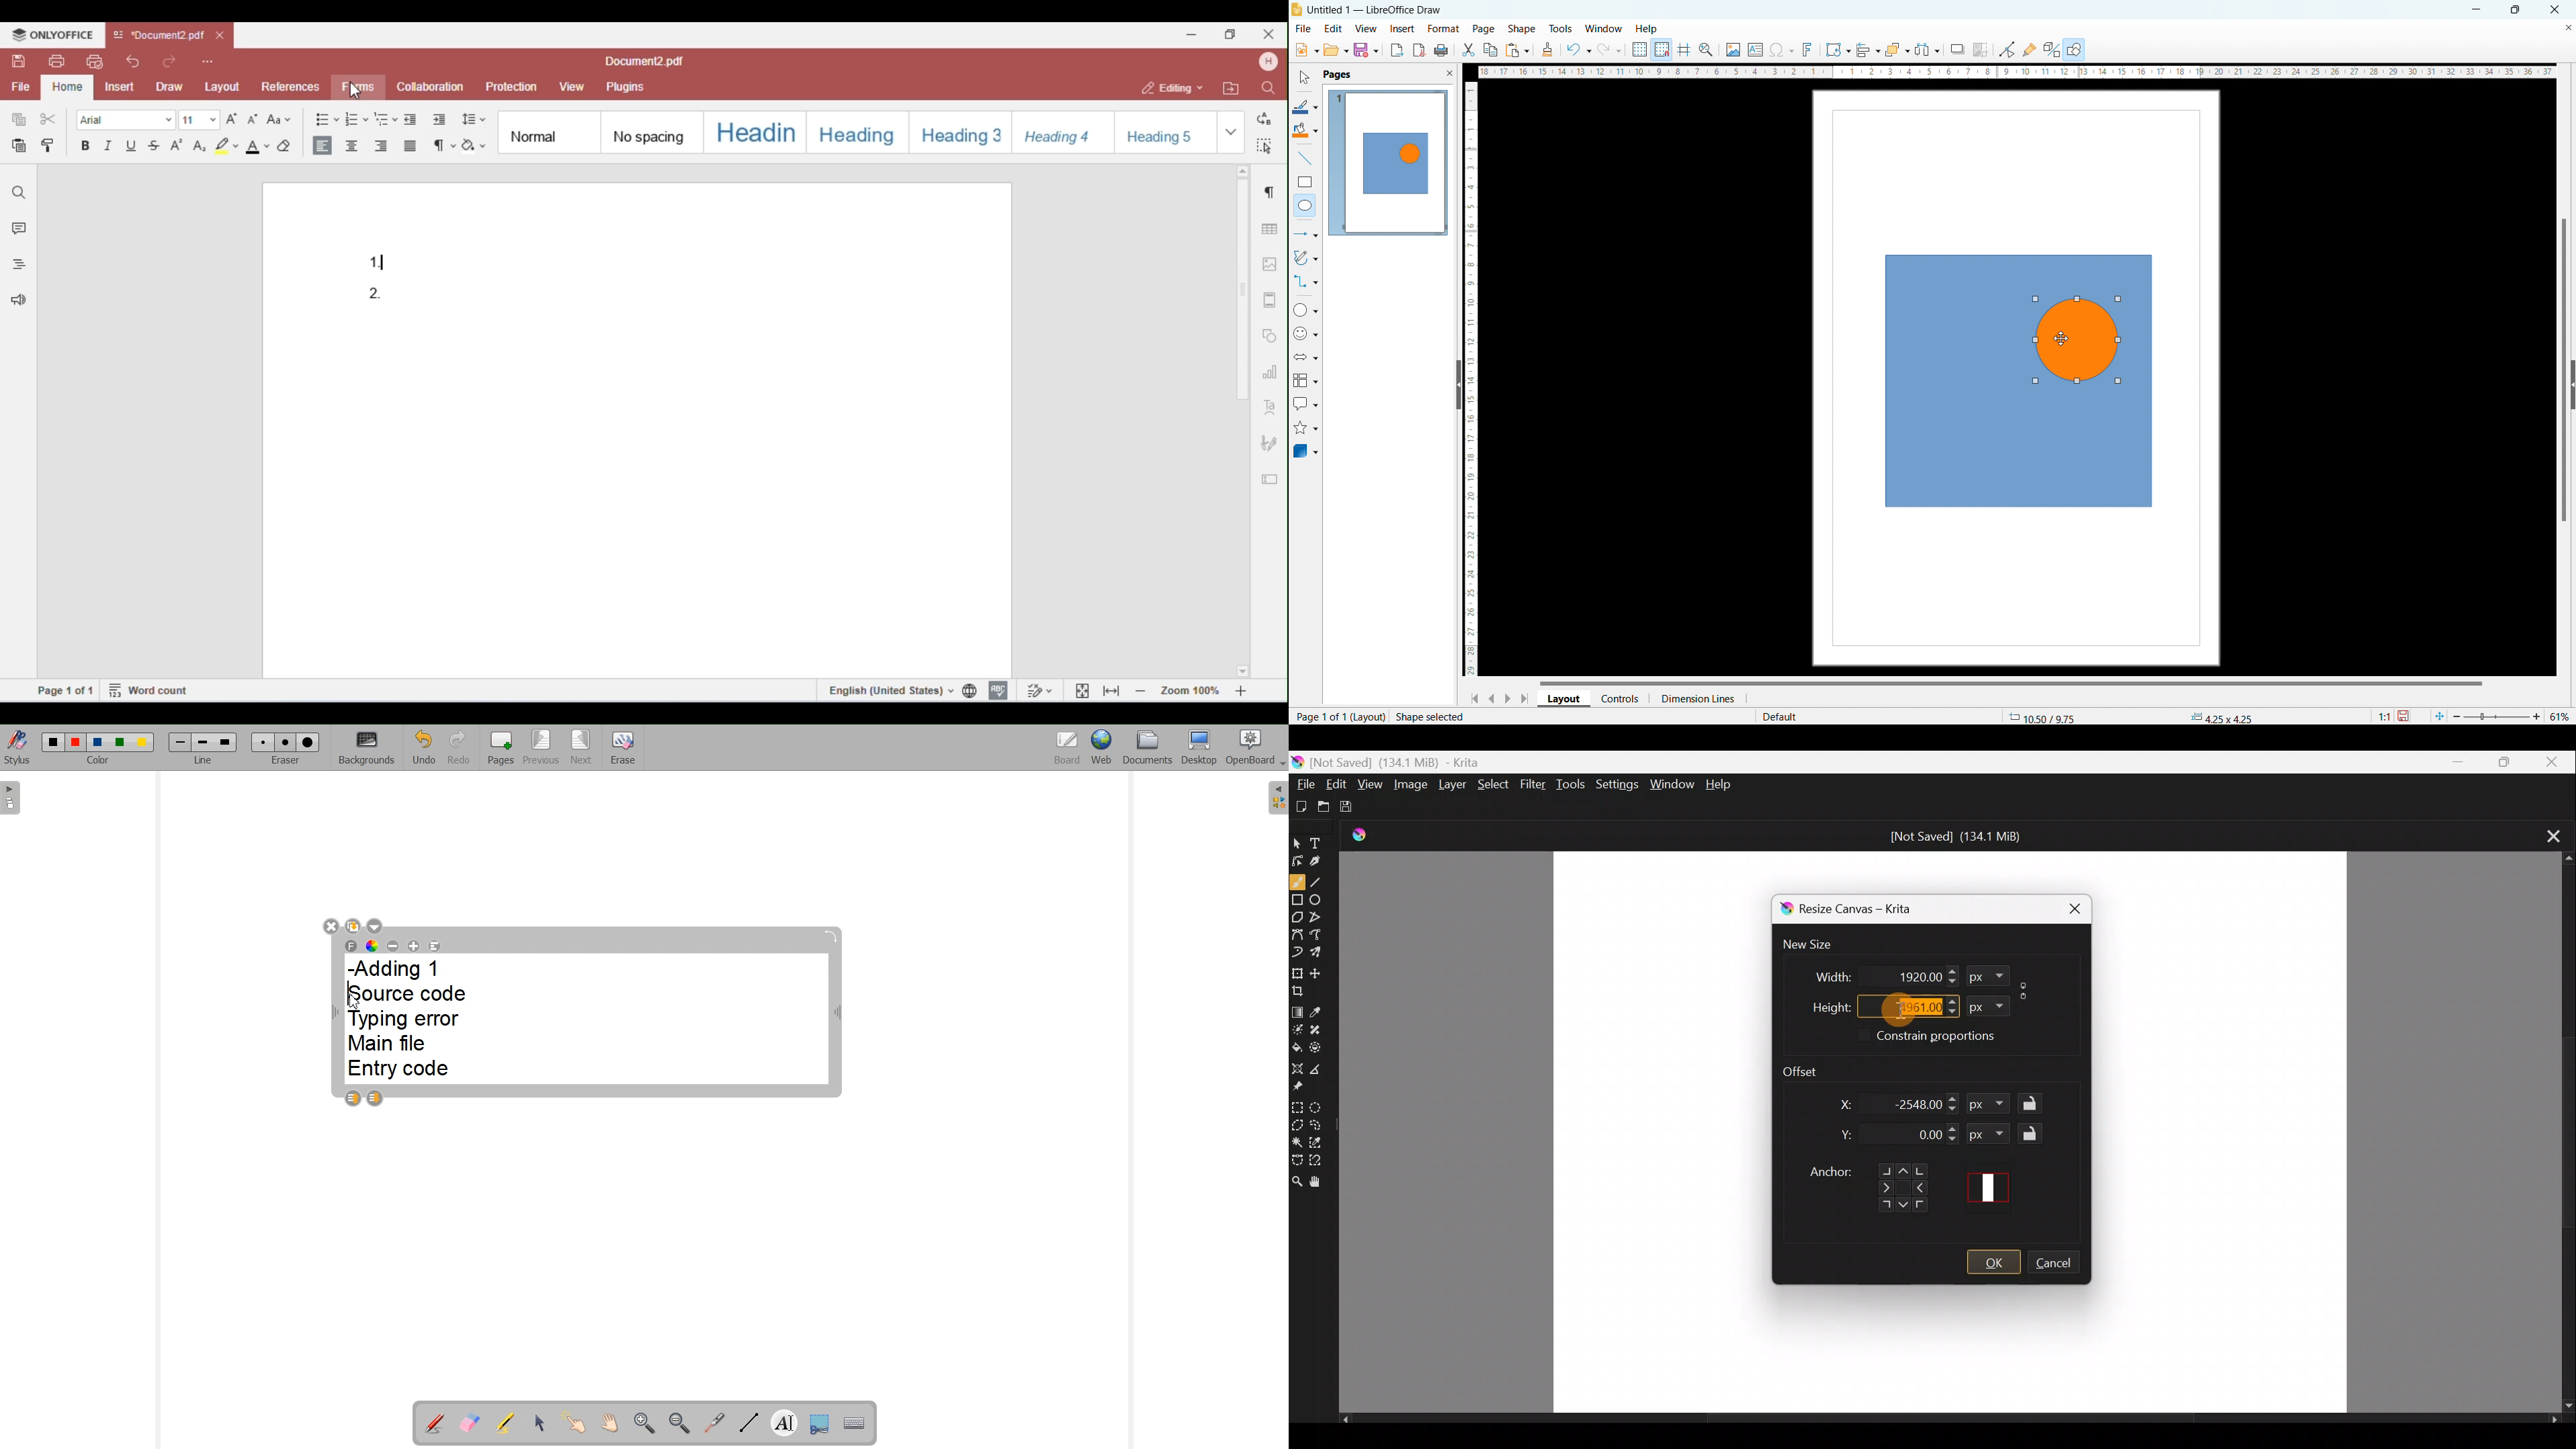 This screenshot has width=2576, height=1456. Describe the element at coordinates (1302, 782) in the screenshot. I see `File` at that location.